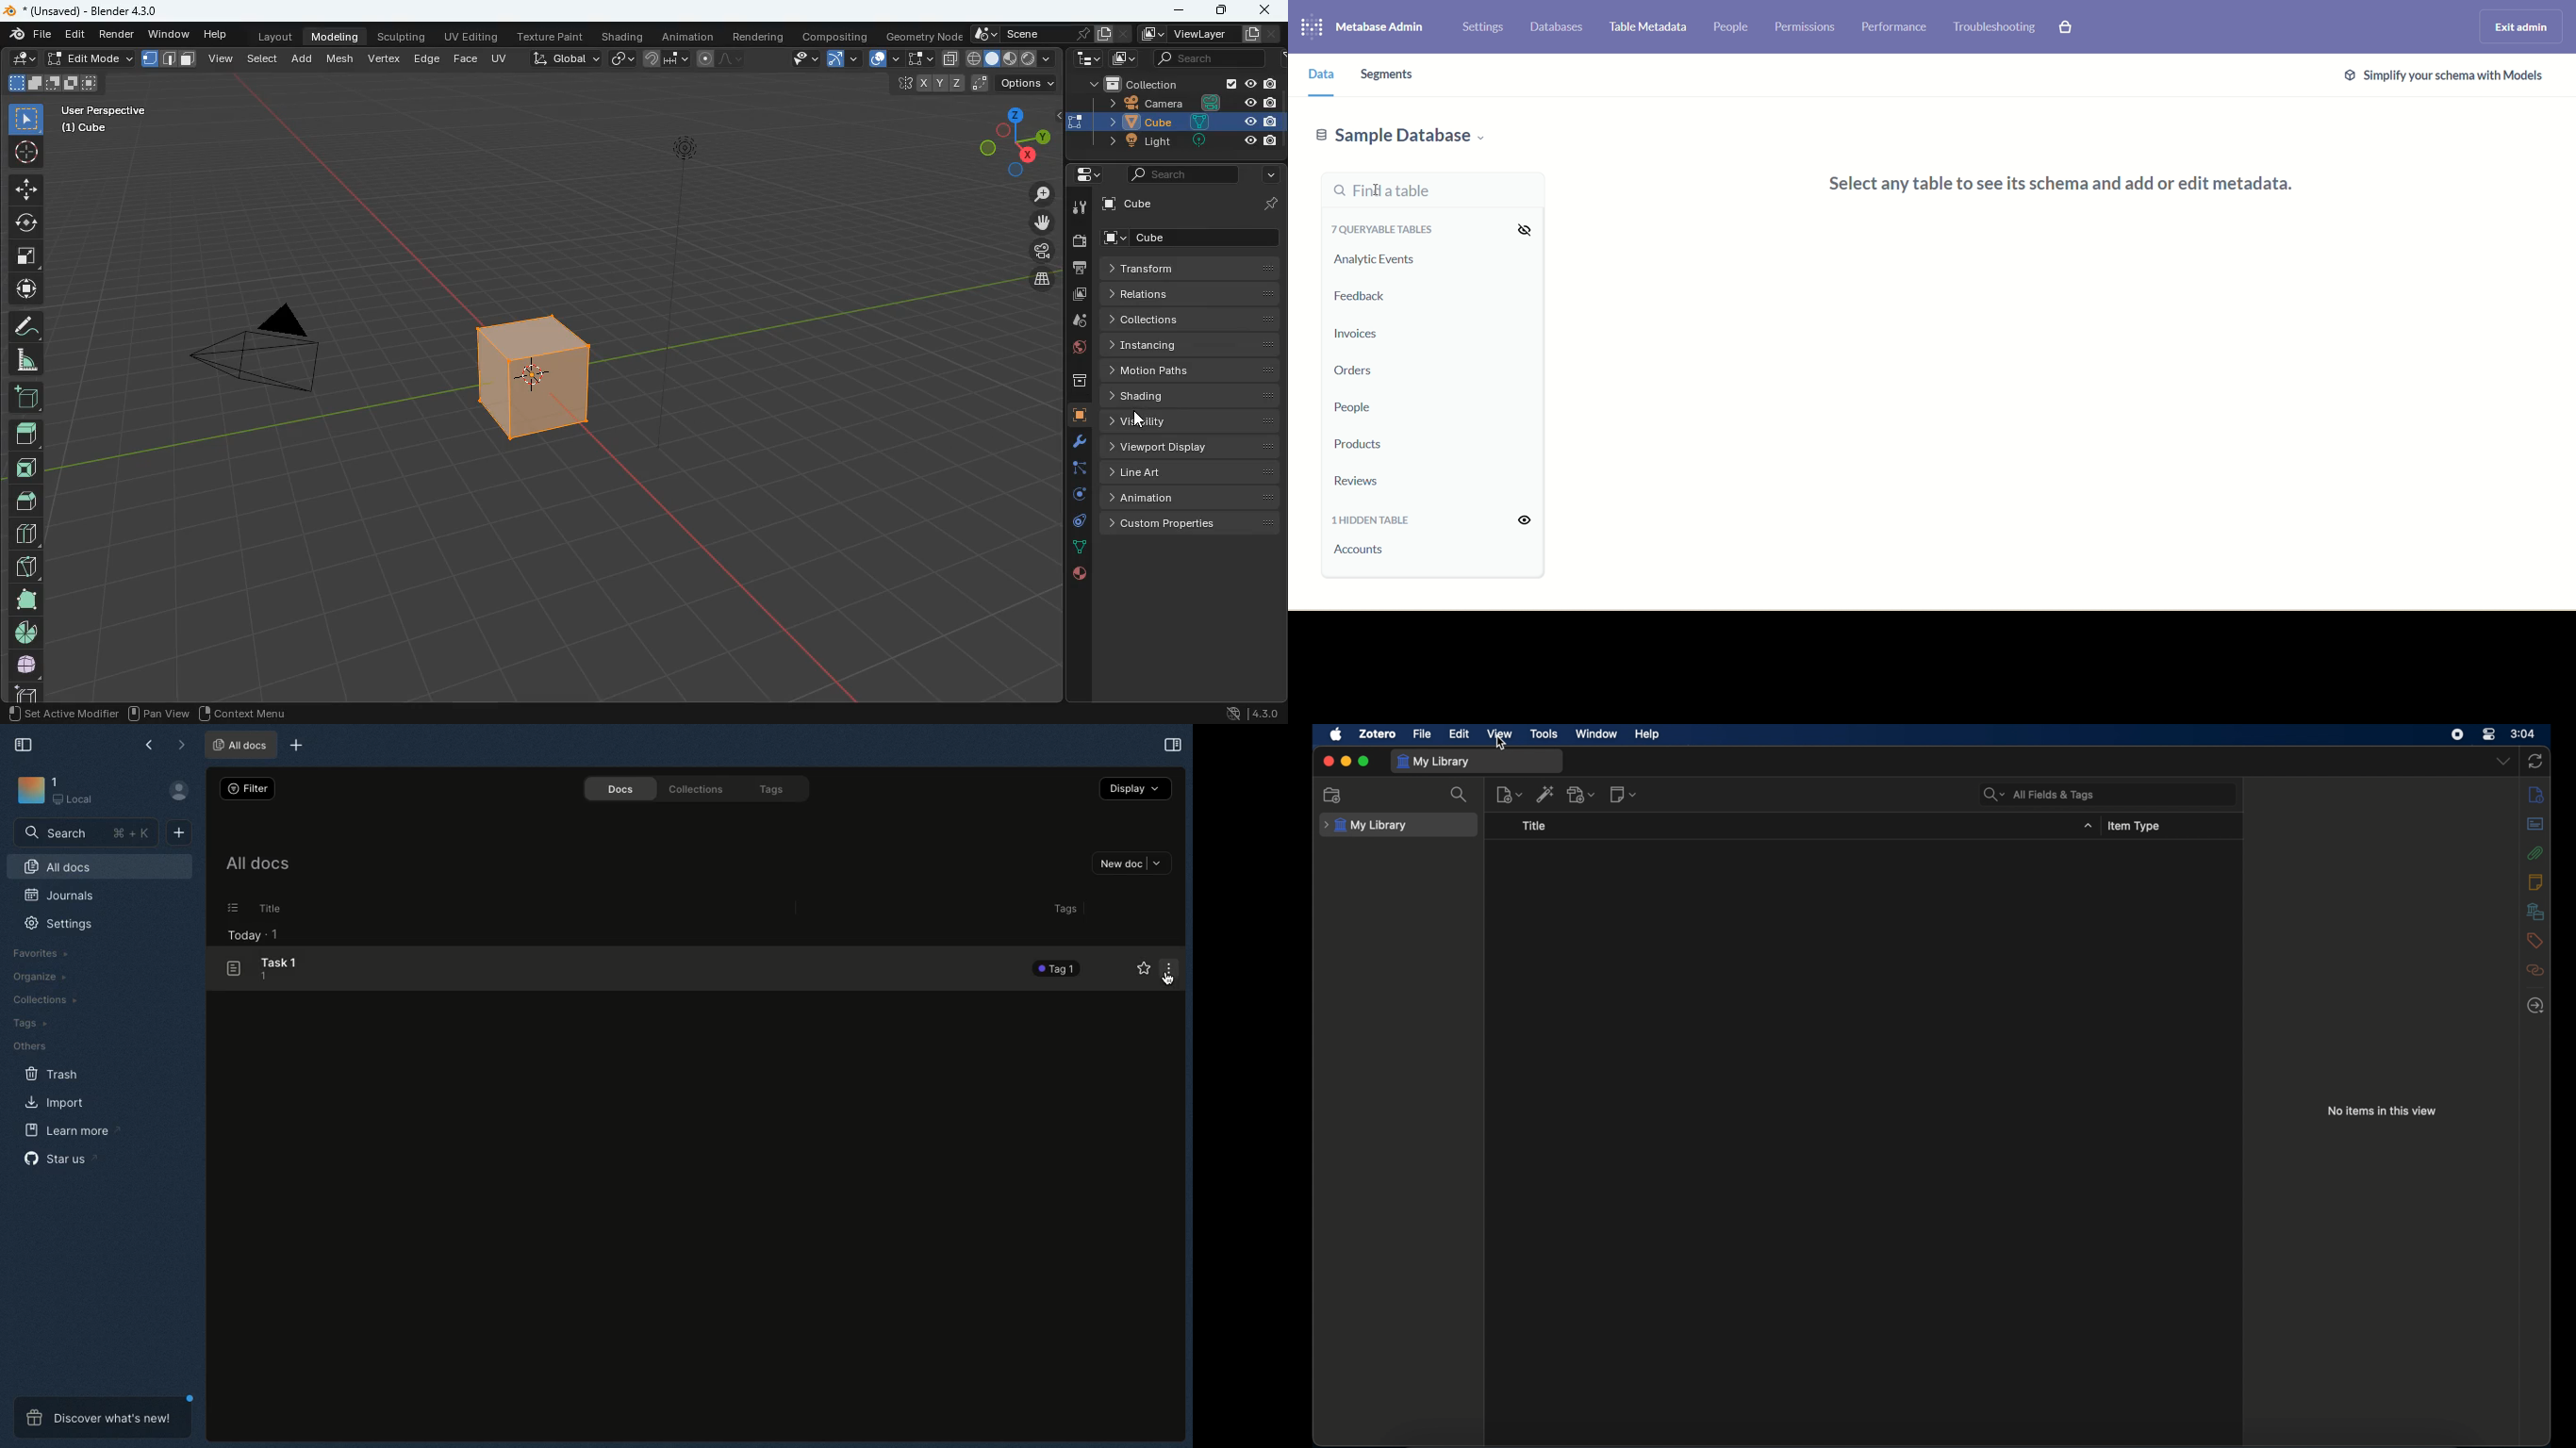 Image resolution: width=2576 pixels, height=1456 pixels. I want to click on 1 hidden table, so click(1379, 521).